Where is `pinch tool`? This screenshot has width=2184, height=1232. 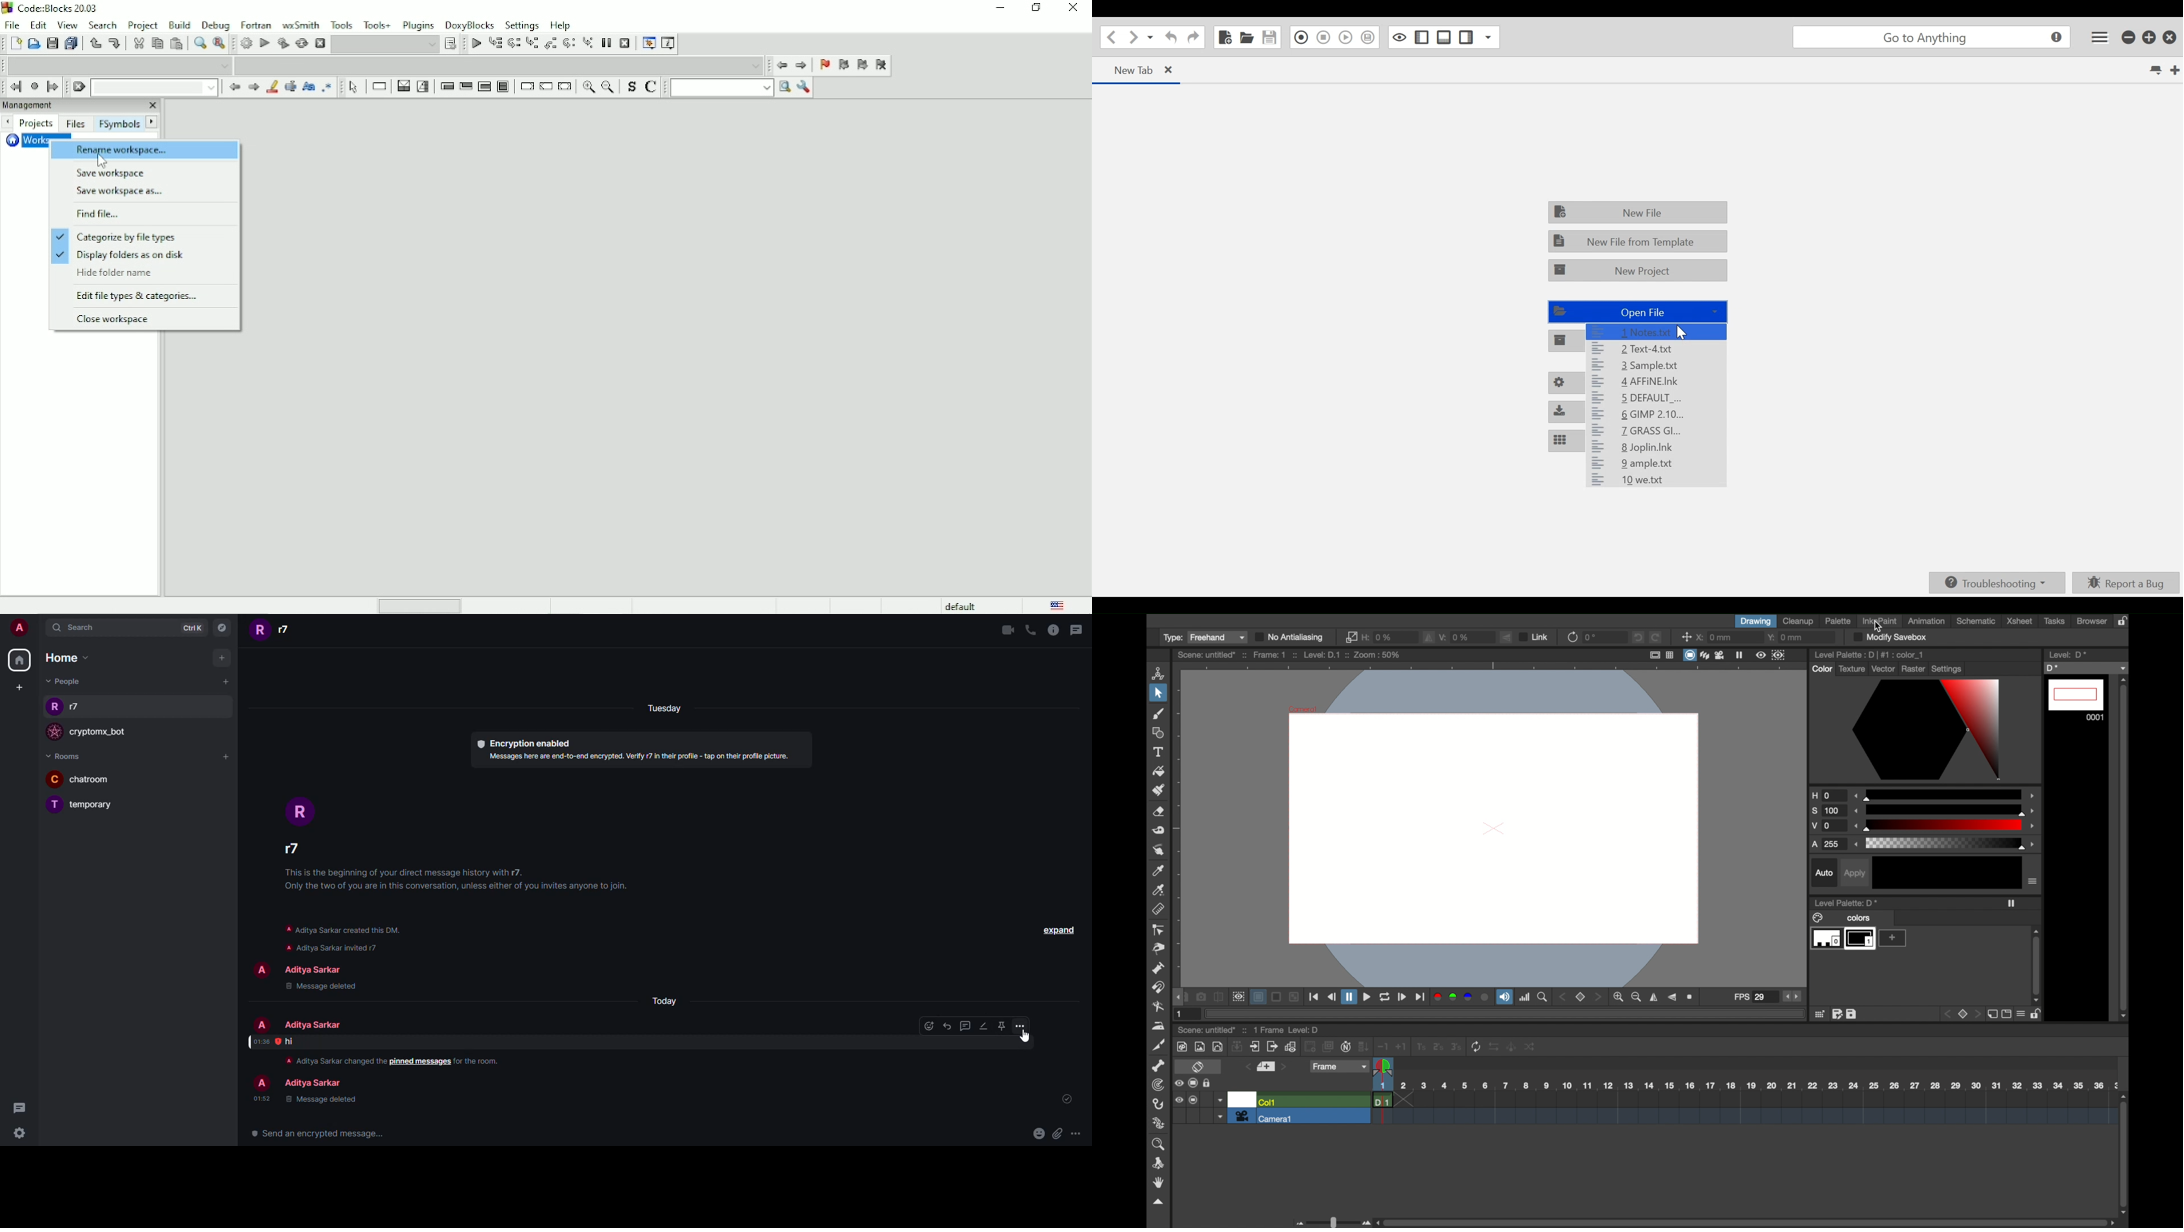 pinch tool is located at coordinates (1160, 949).